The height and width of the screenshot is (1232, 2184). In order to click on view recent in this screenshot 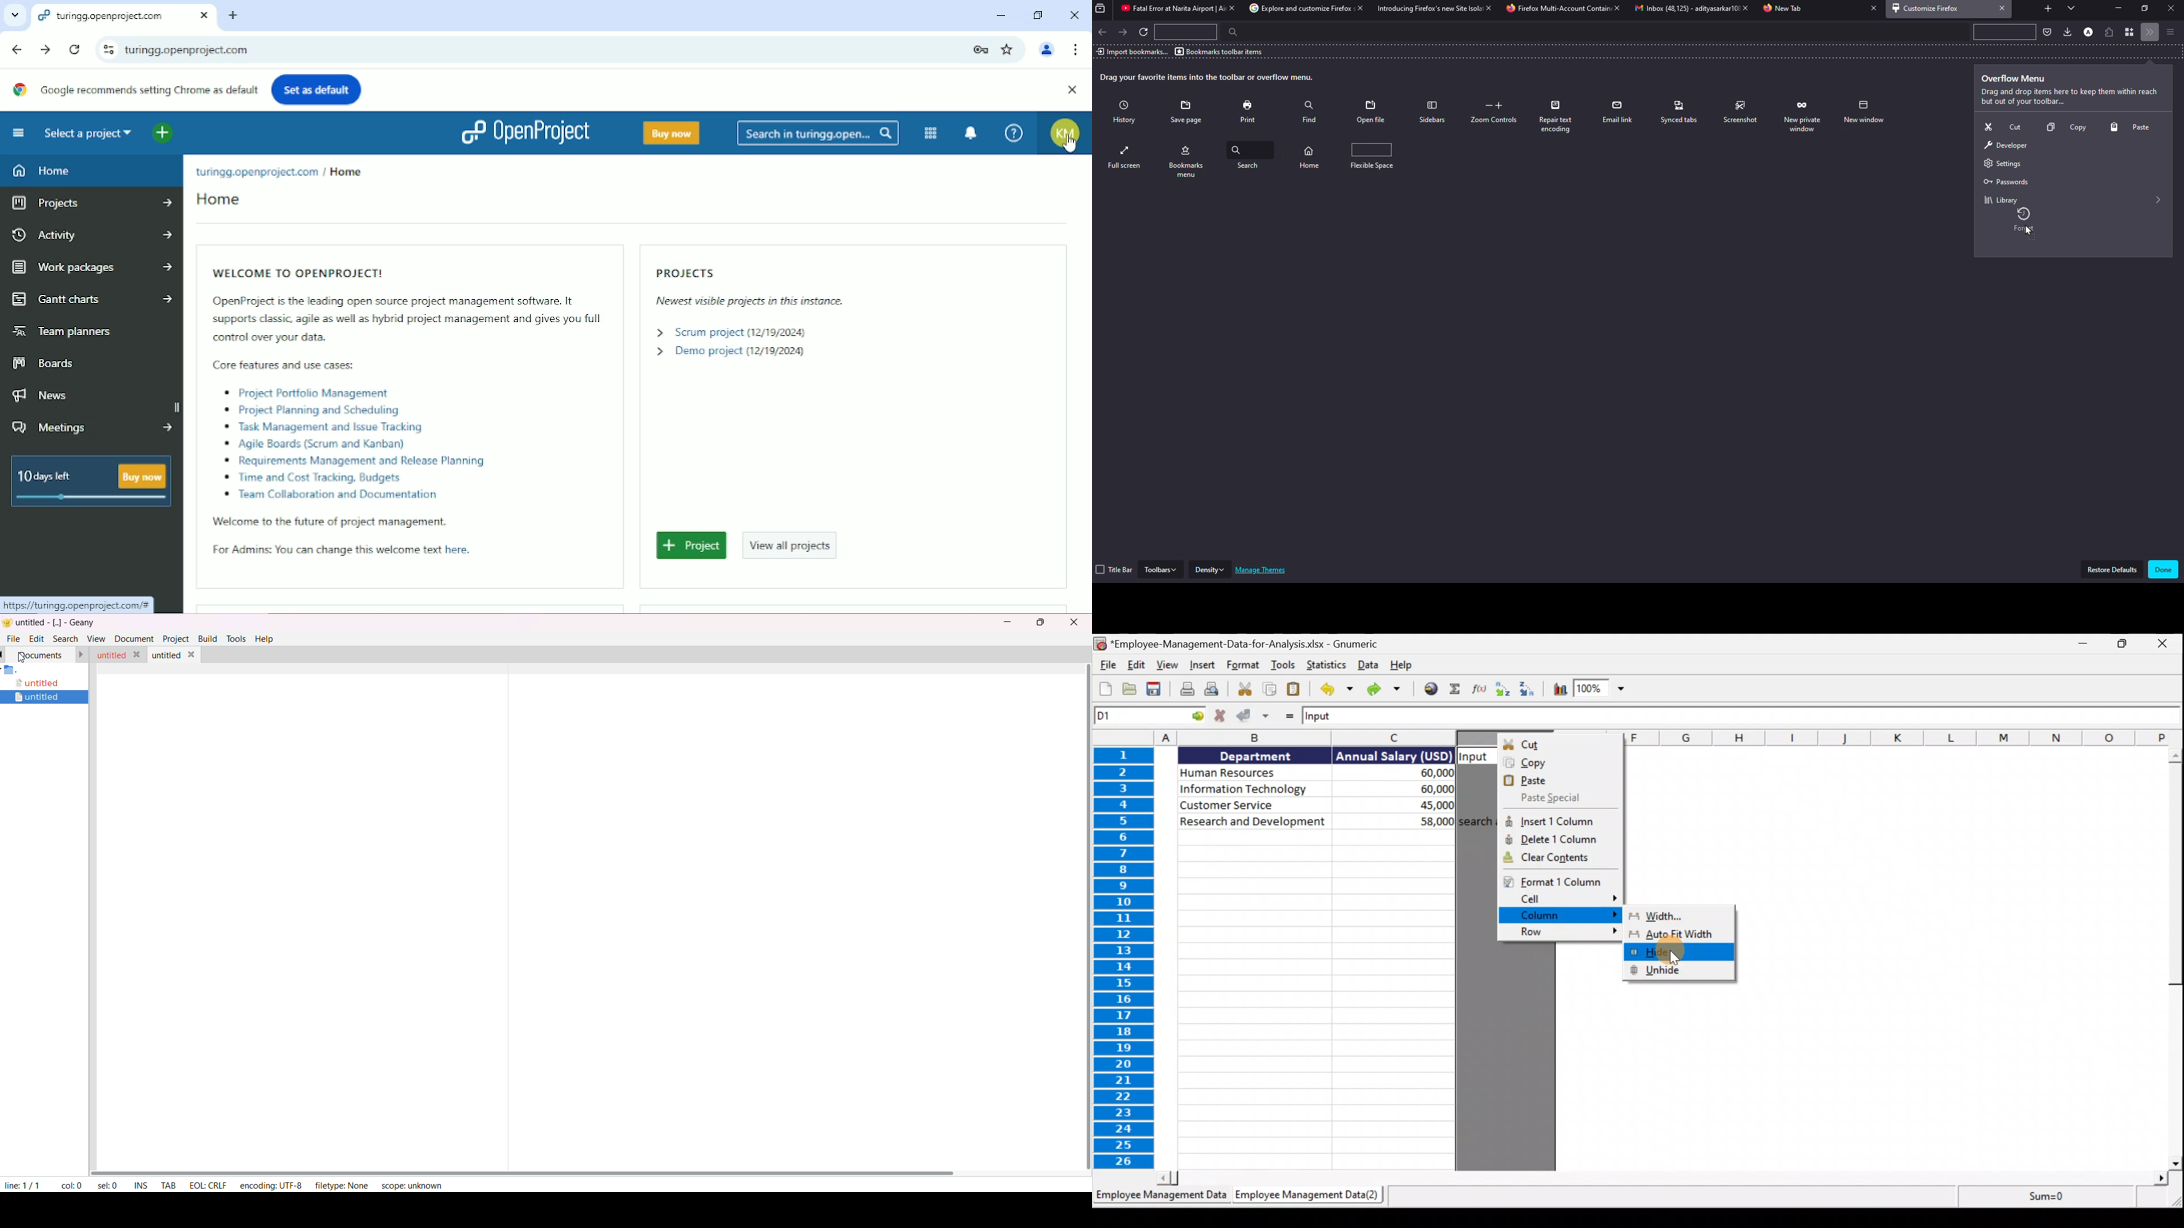, I will do `click(1102, 9)`.